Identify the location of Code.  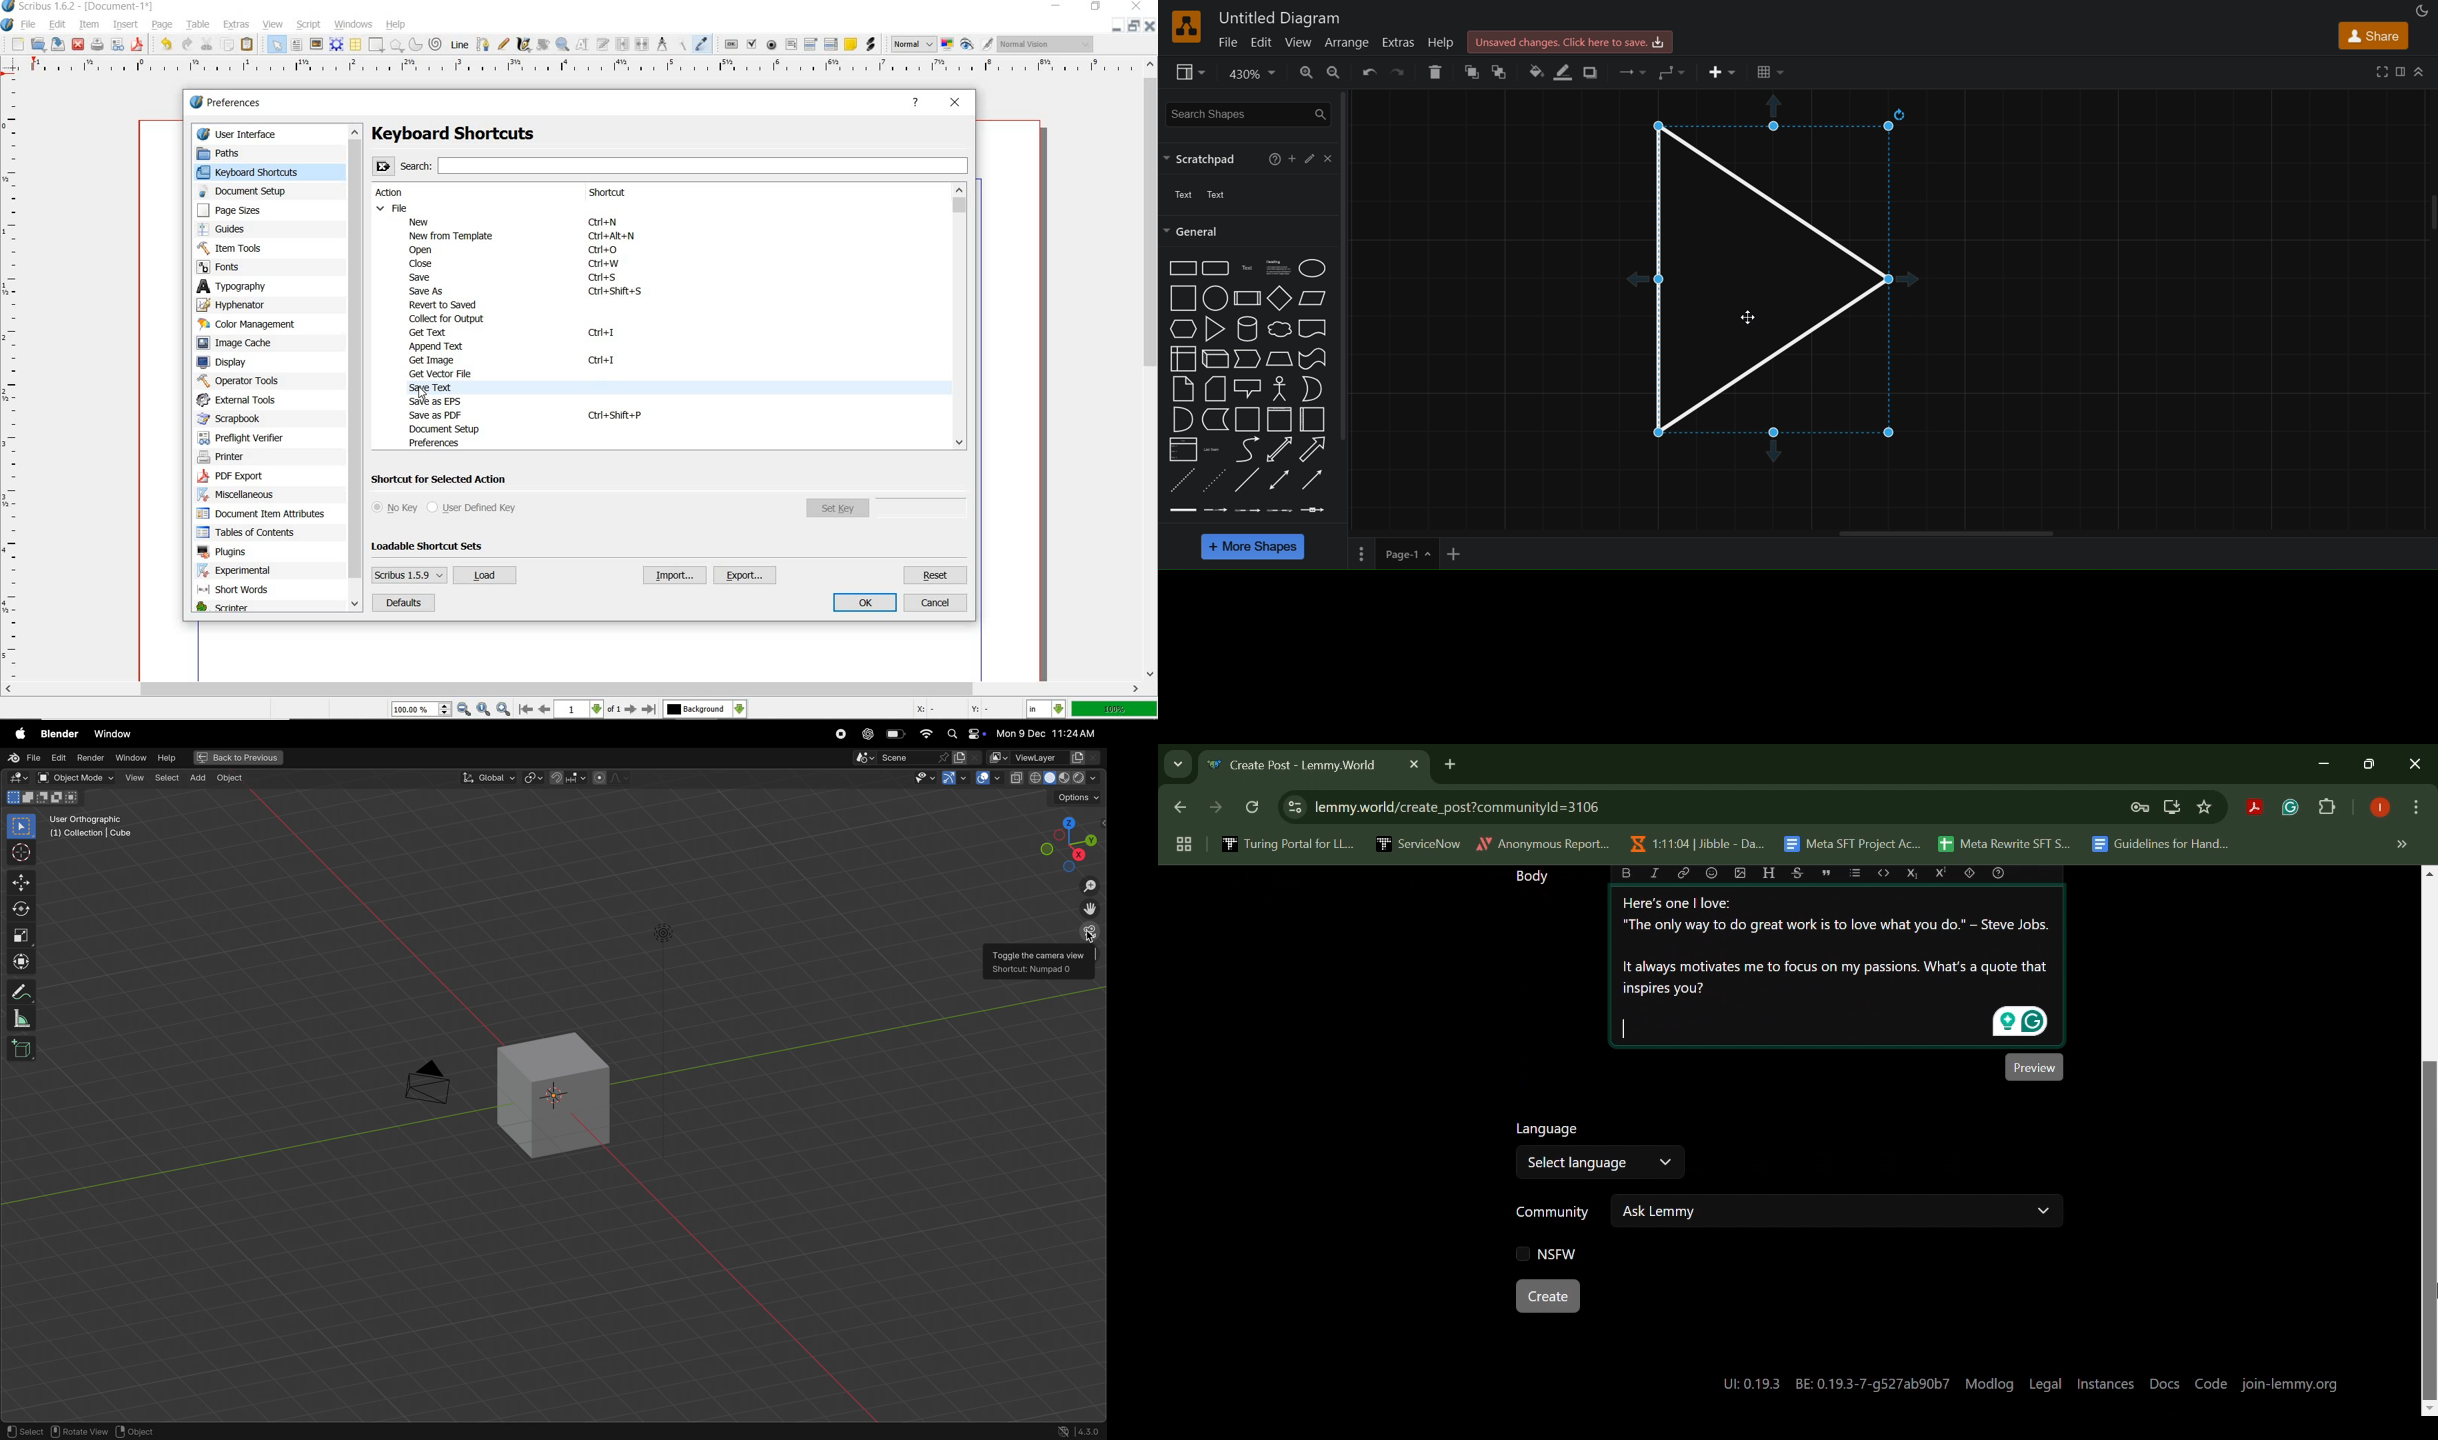
(2212, 1385).